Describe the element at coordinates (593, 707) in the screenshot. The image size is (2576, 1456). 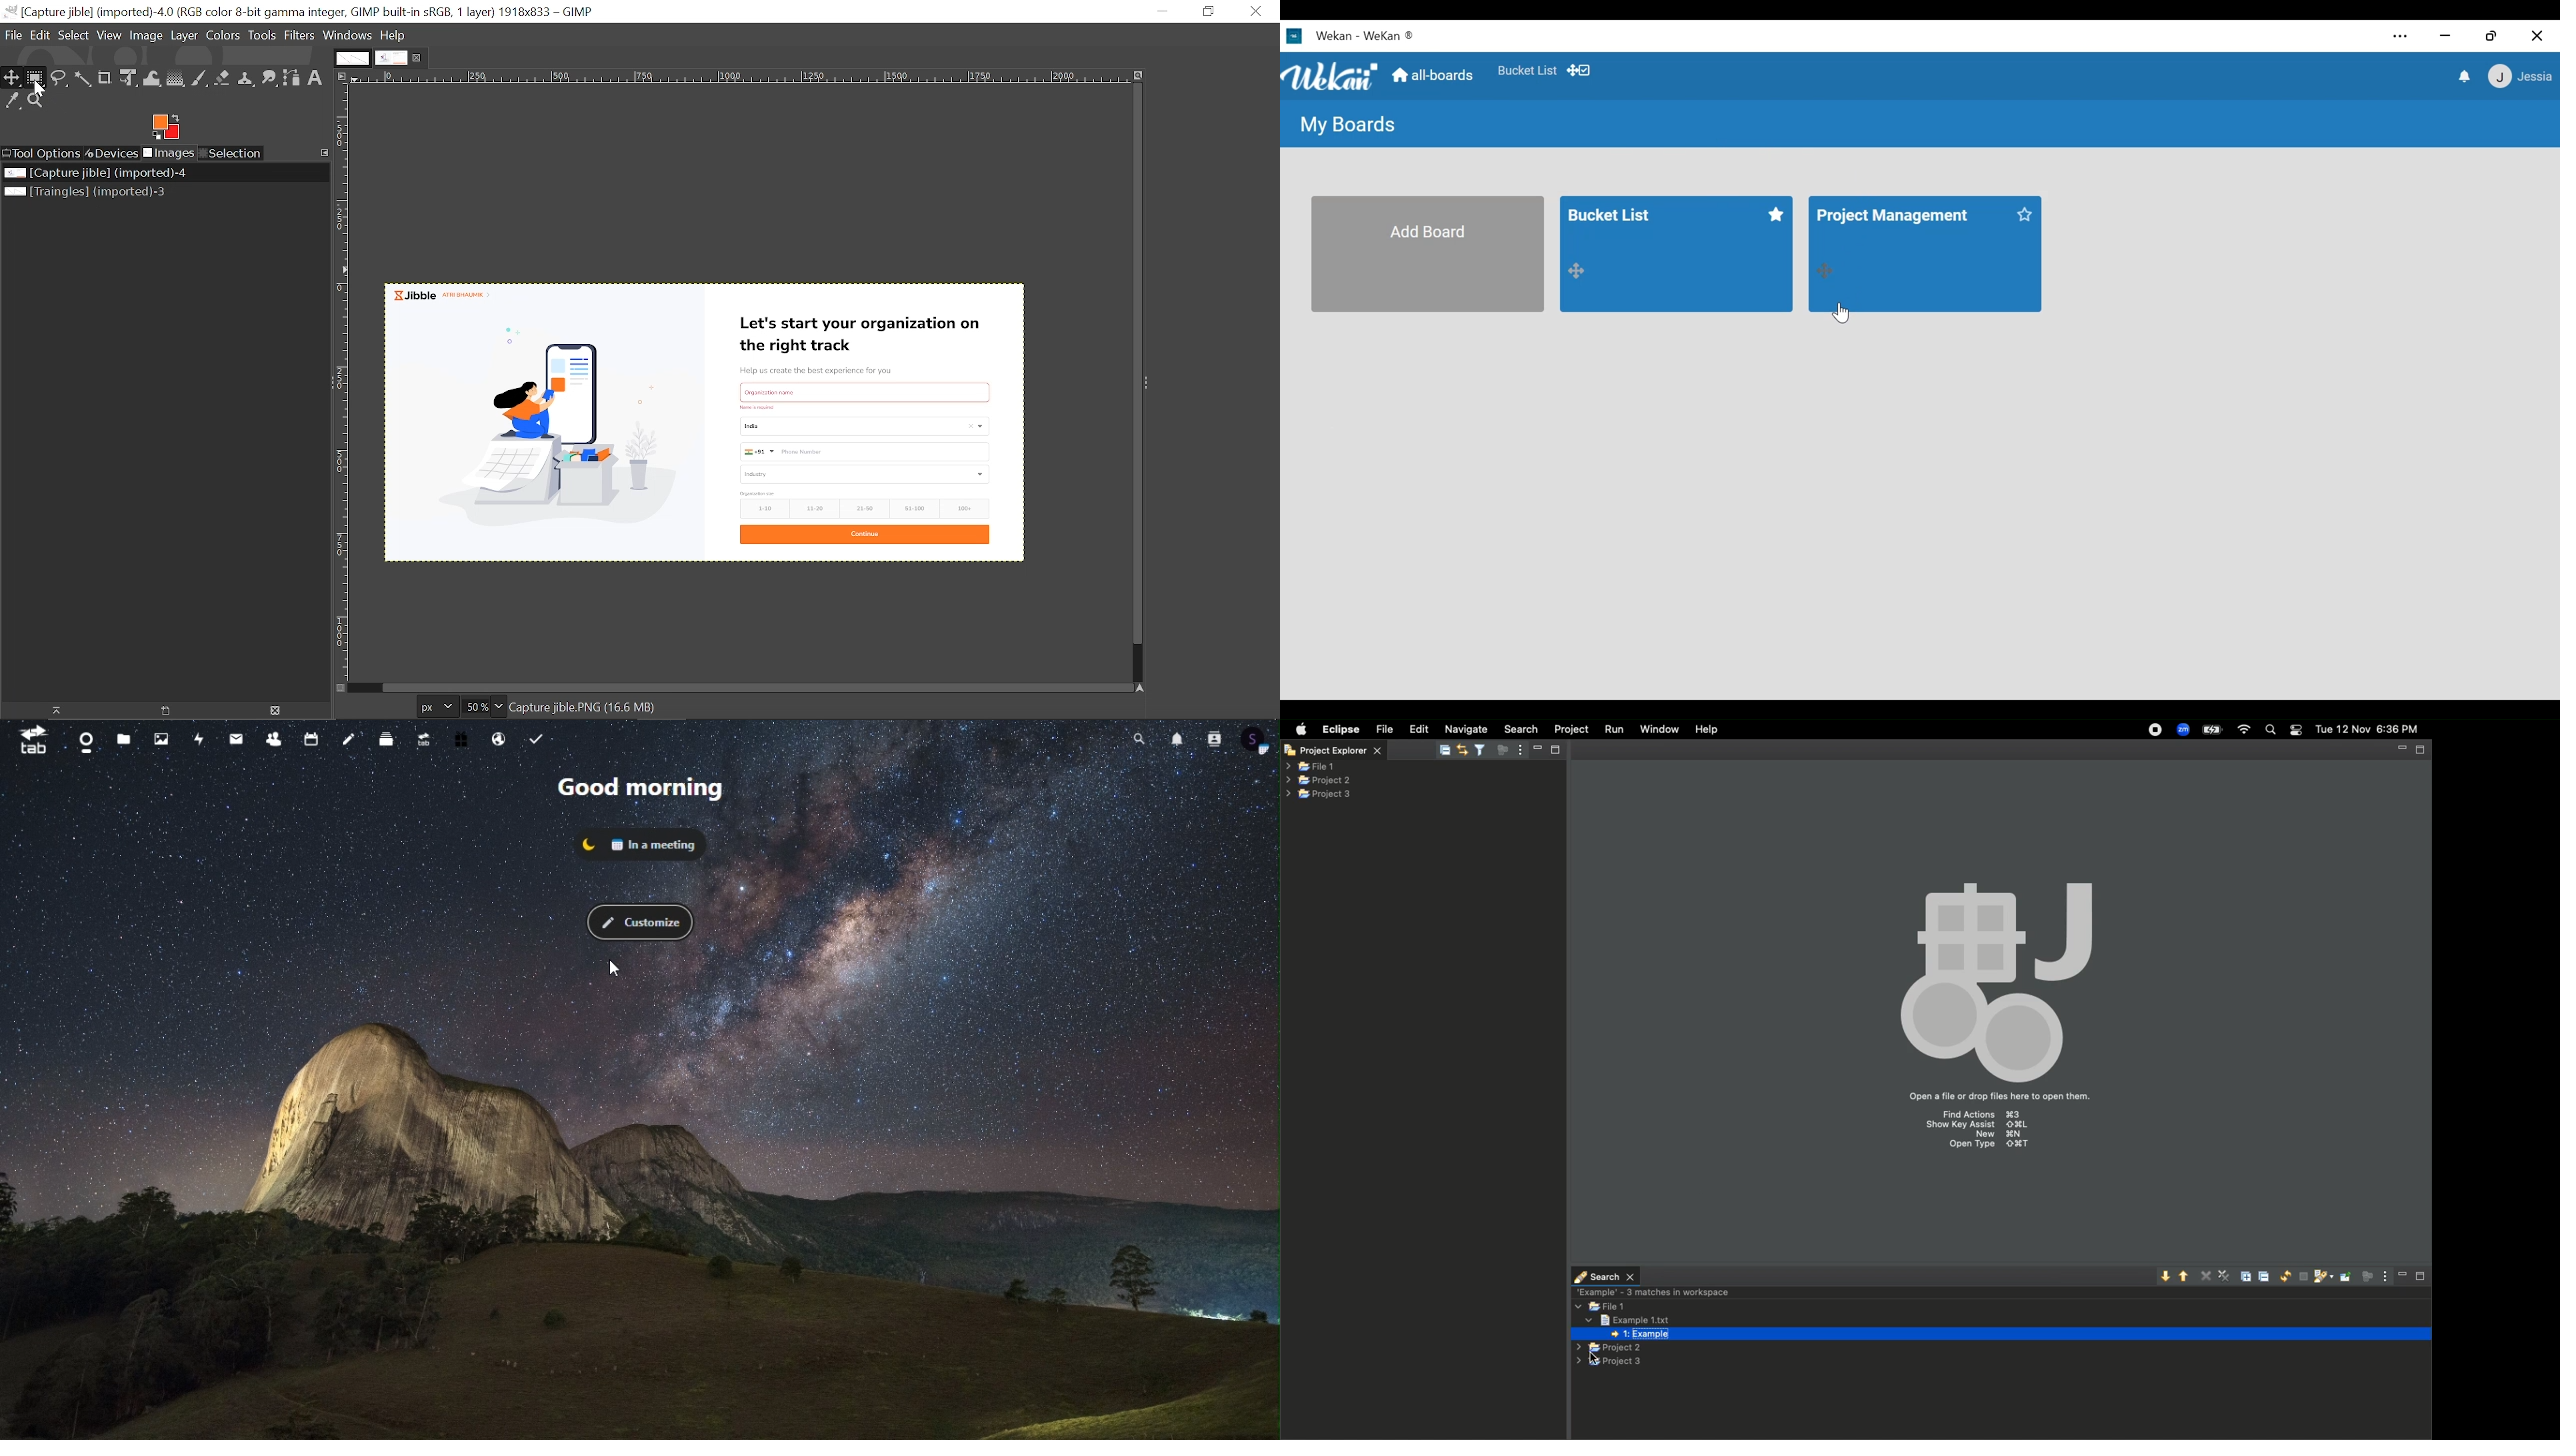
I see `Current image format and size` at that location.